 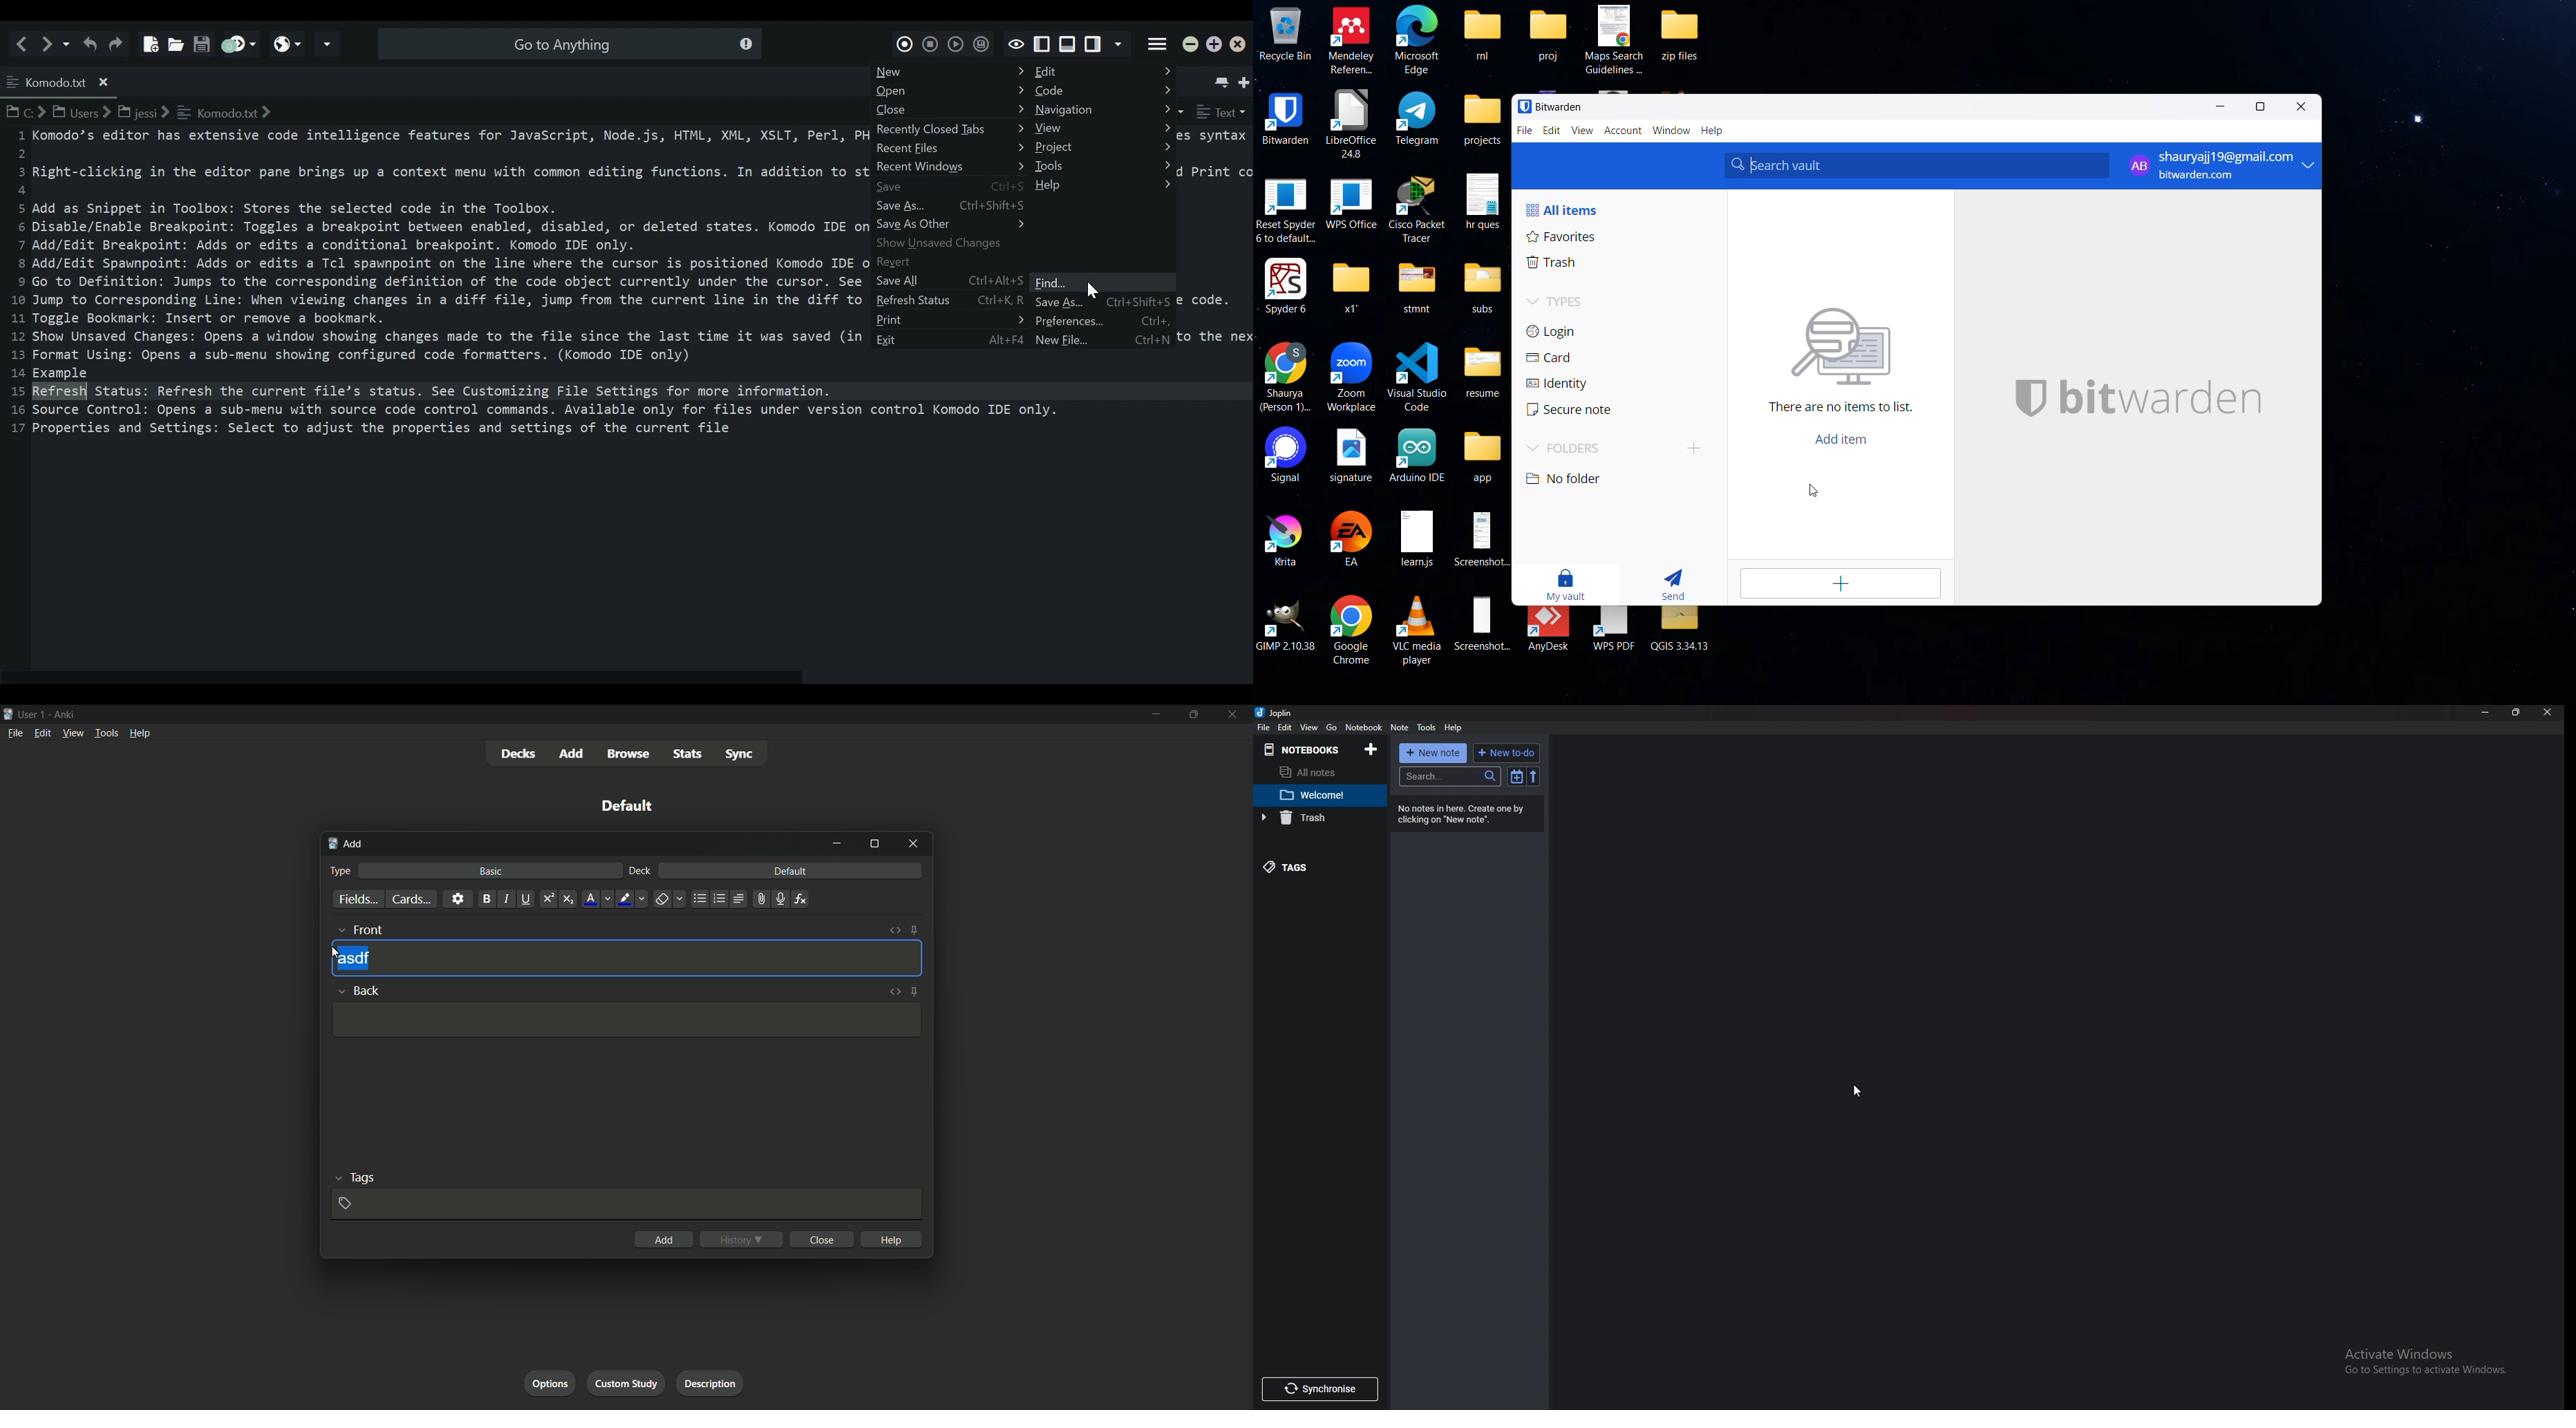 I want to click on view, so click(x=1310, y=728).